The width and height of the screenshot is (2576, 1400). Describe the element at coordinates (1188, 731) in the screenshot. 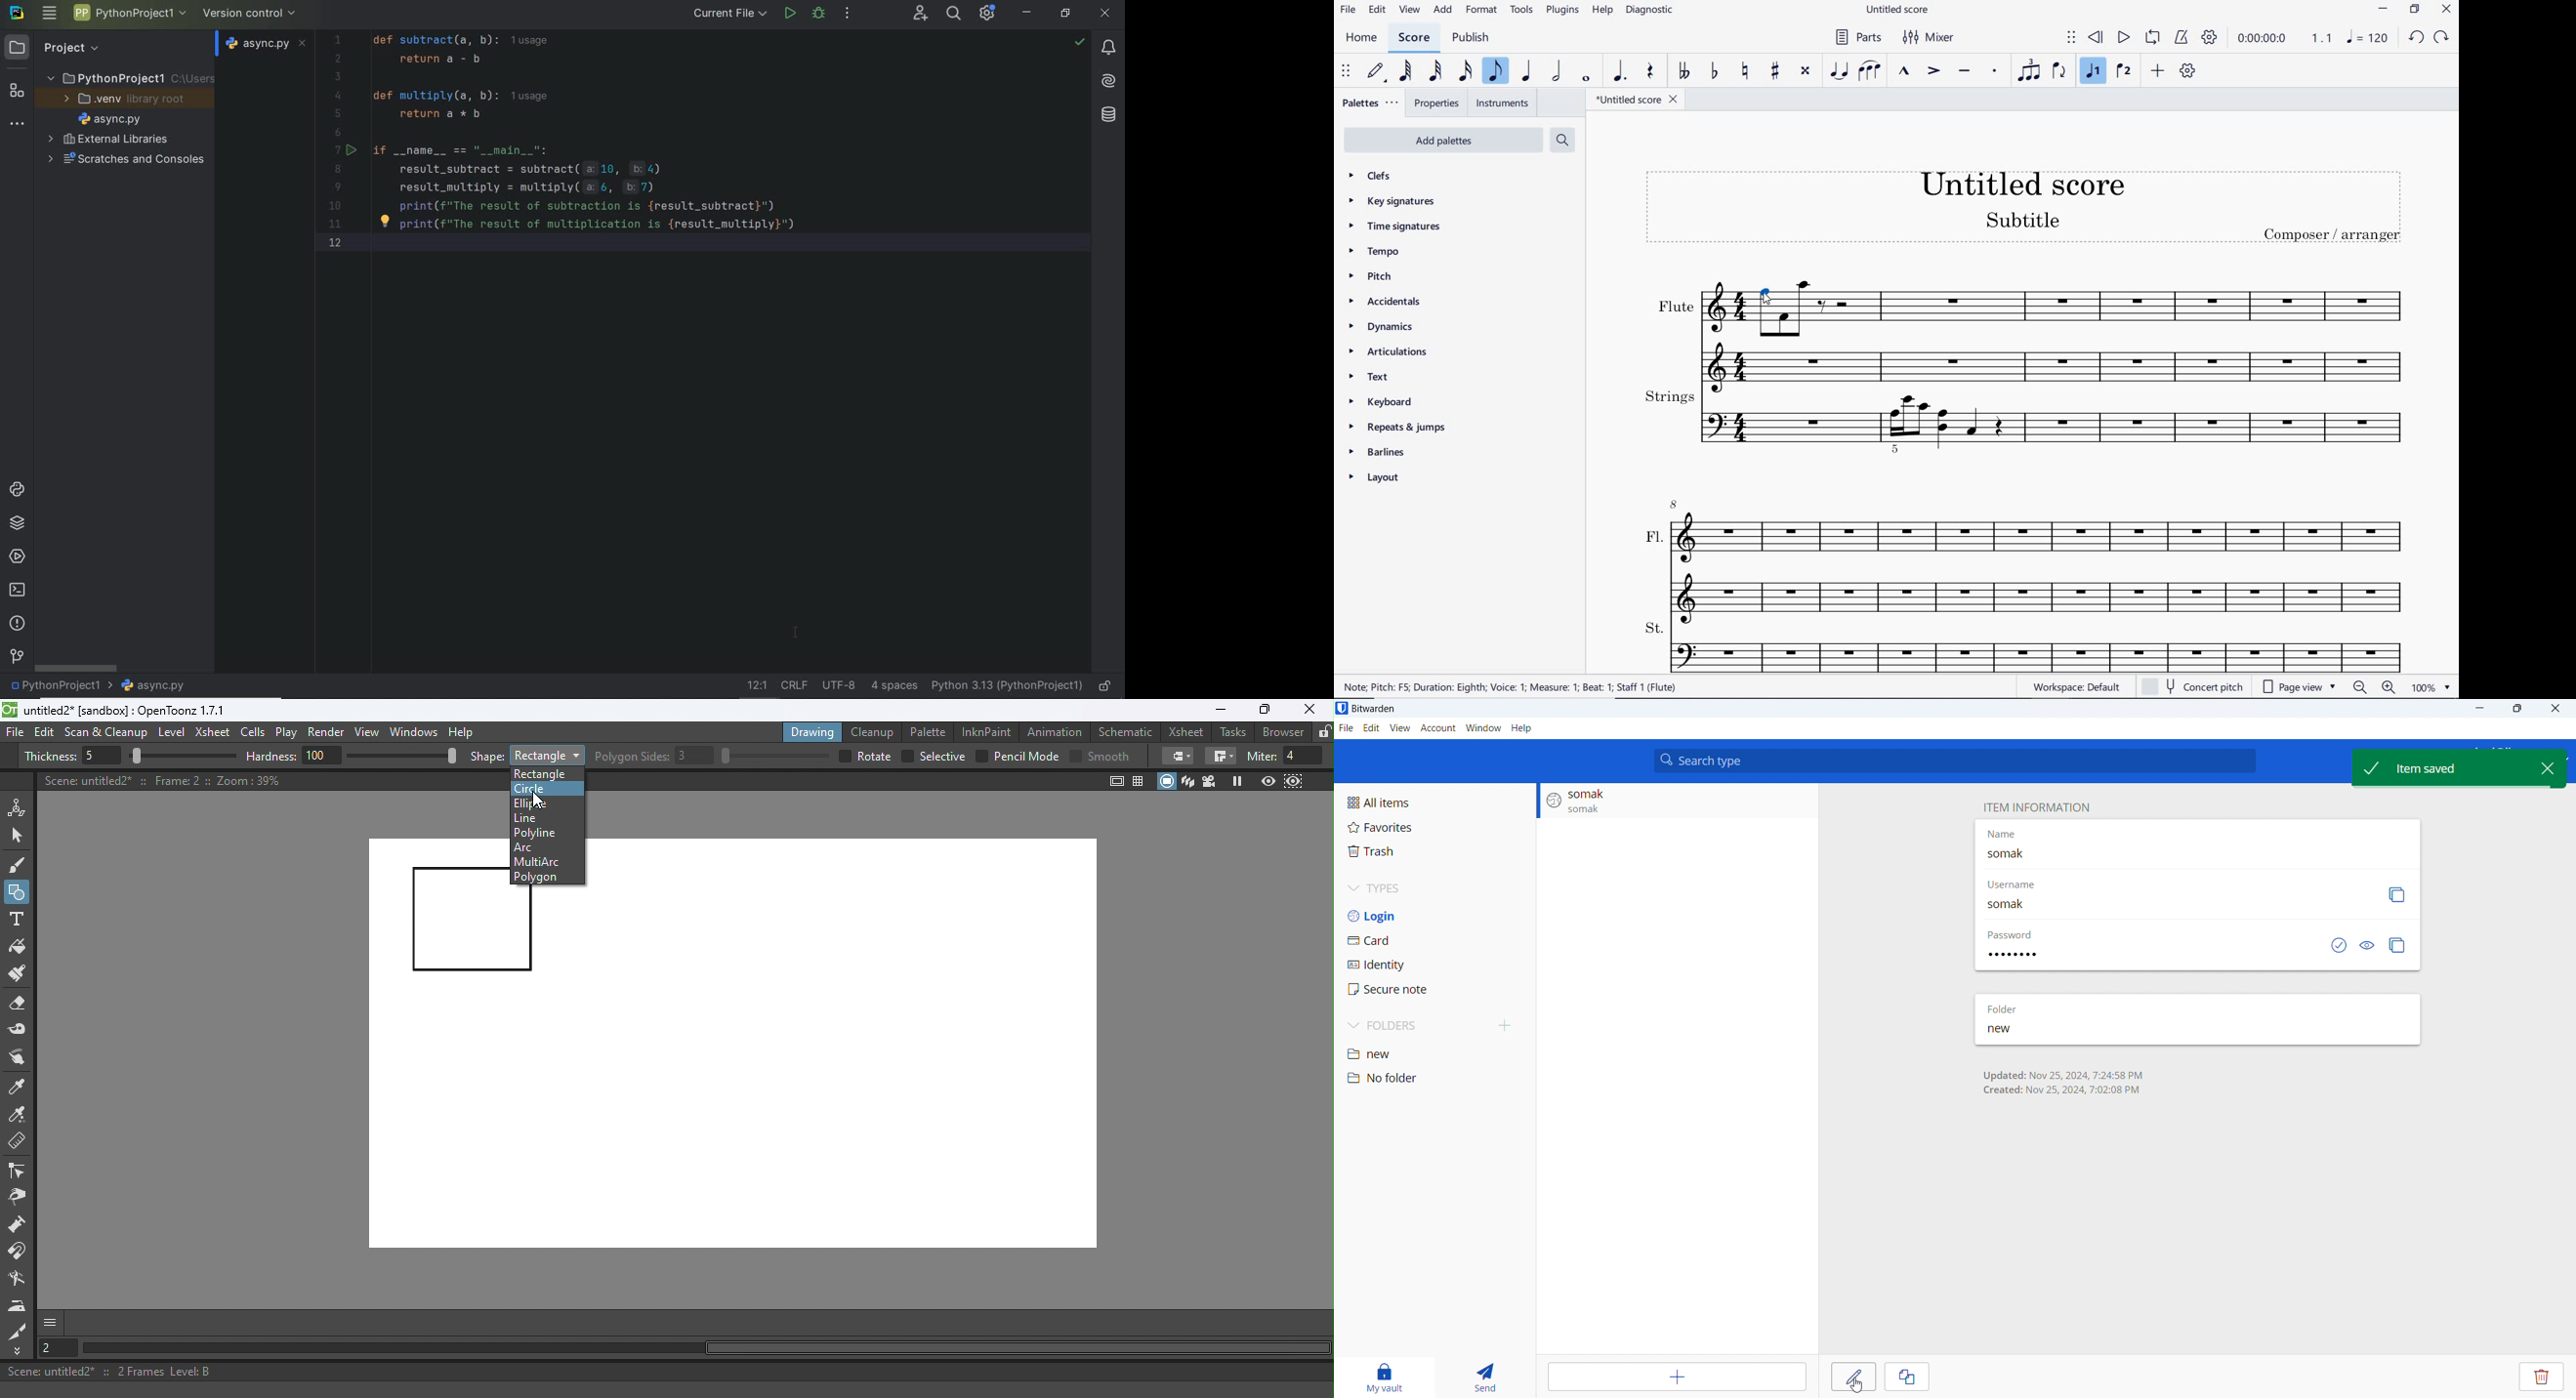

I see `Xsheet` at that location.